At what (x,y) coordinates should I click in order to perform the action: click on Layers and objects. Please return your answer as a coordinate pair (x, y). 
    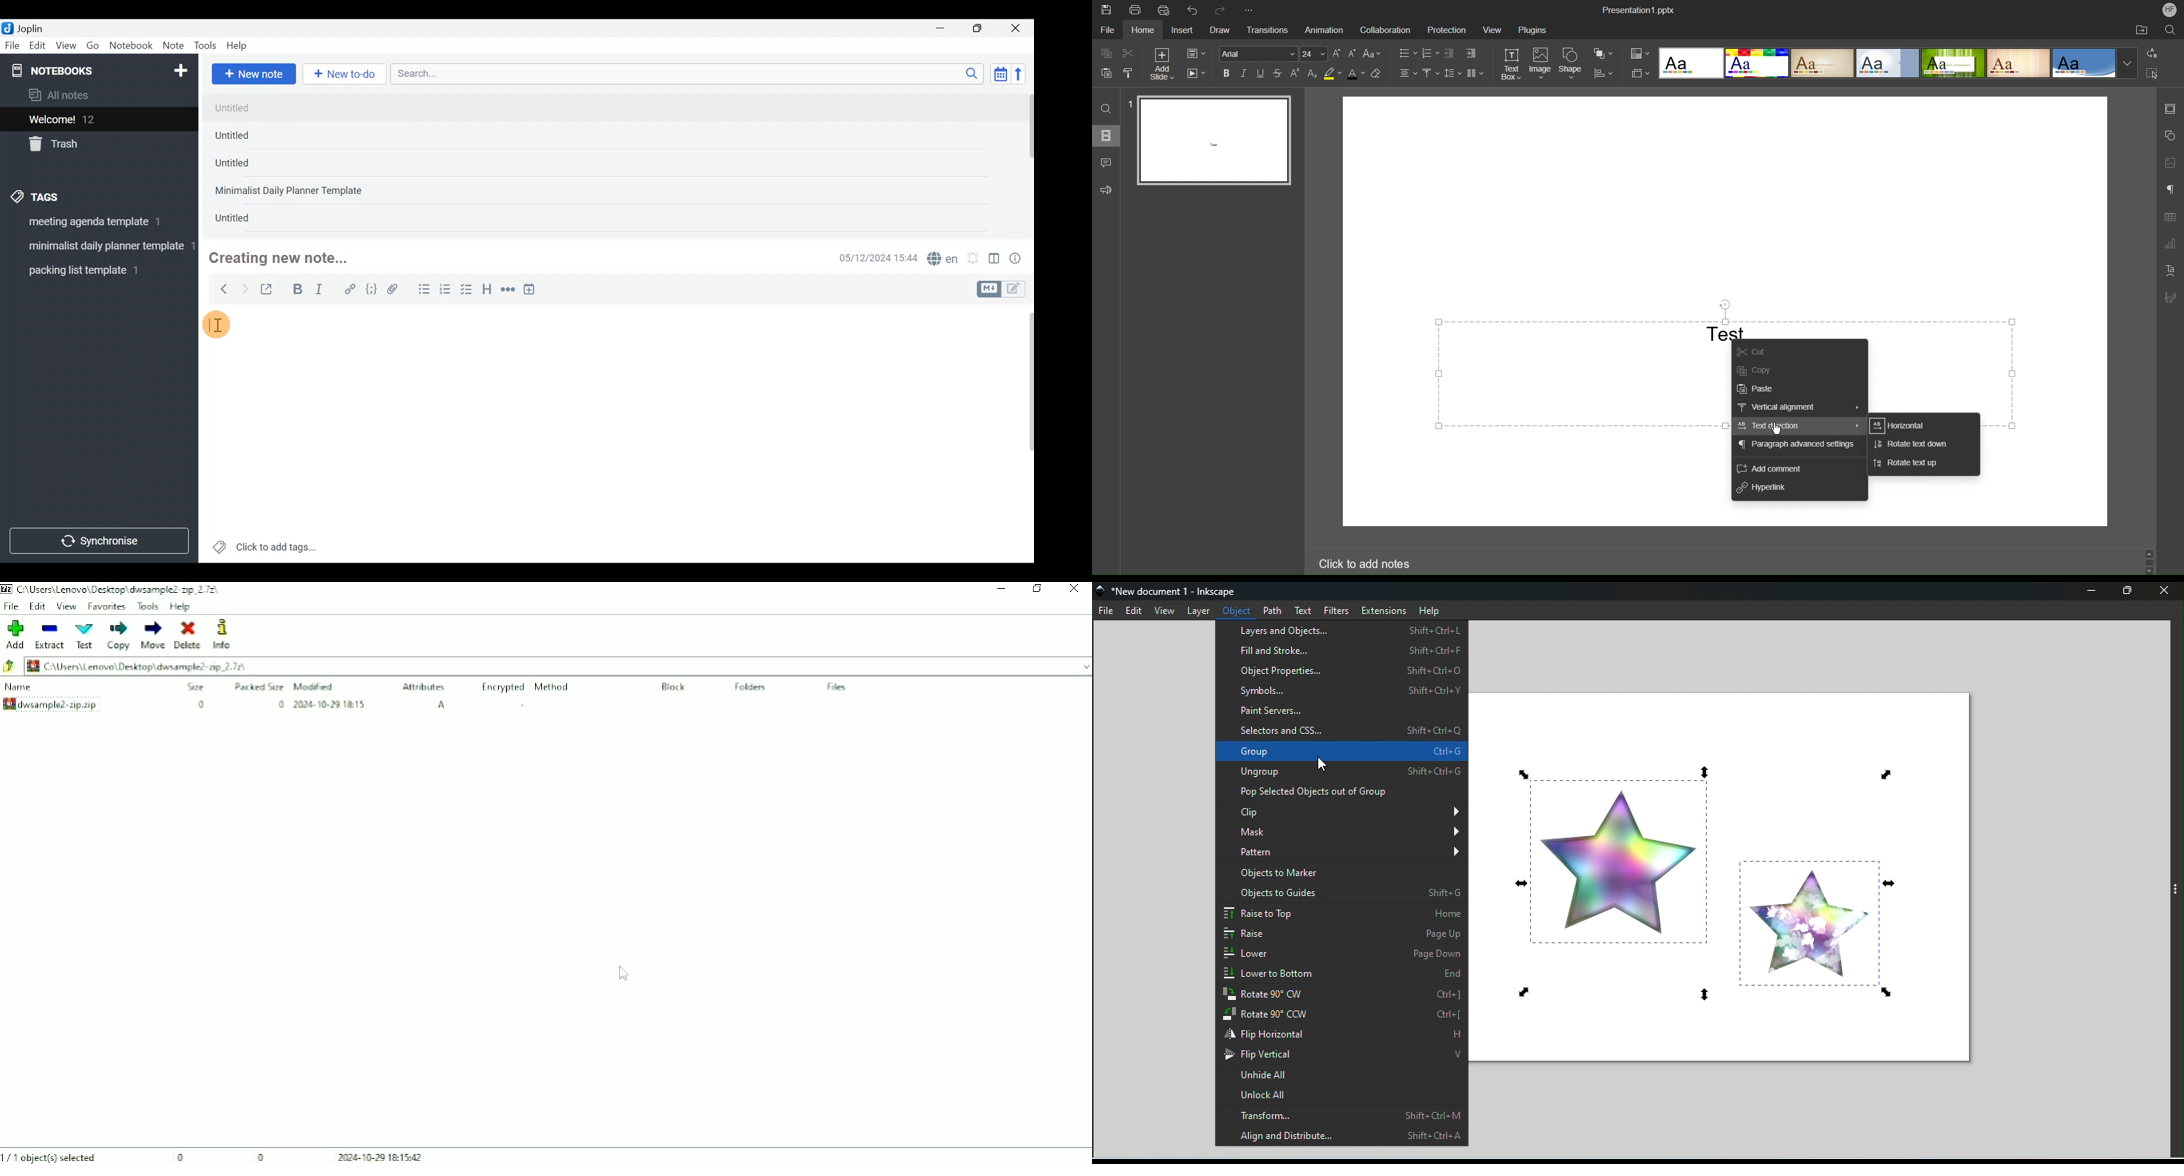
    Looking at the image, I should click on (1341, 630).